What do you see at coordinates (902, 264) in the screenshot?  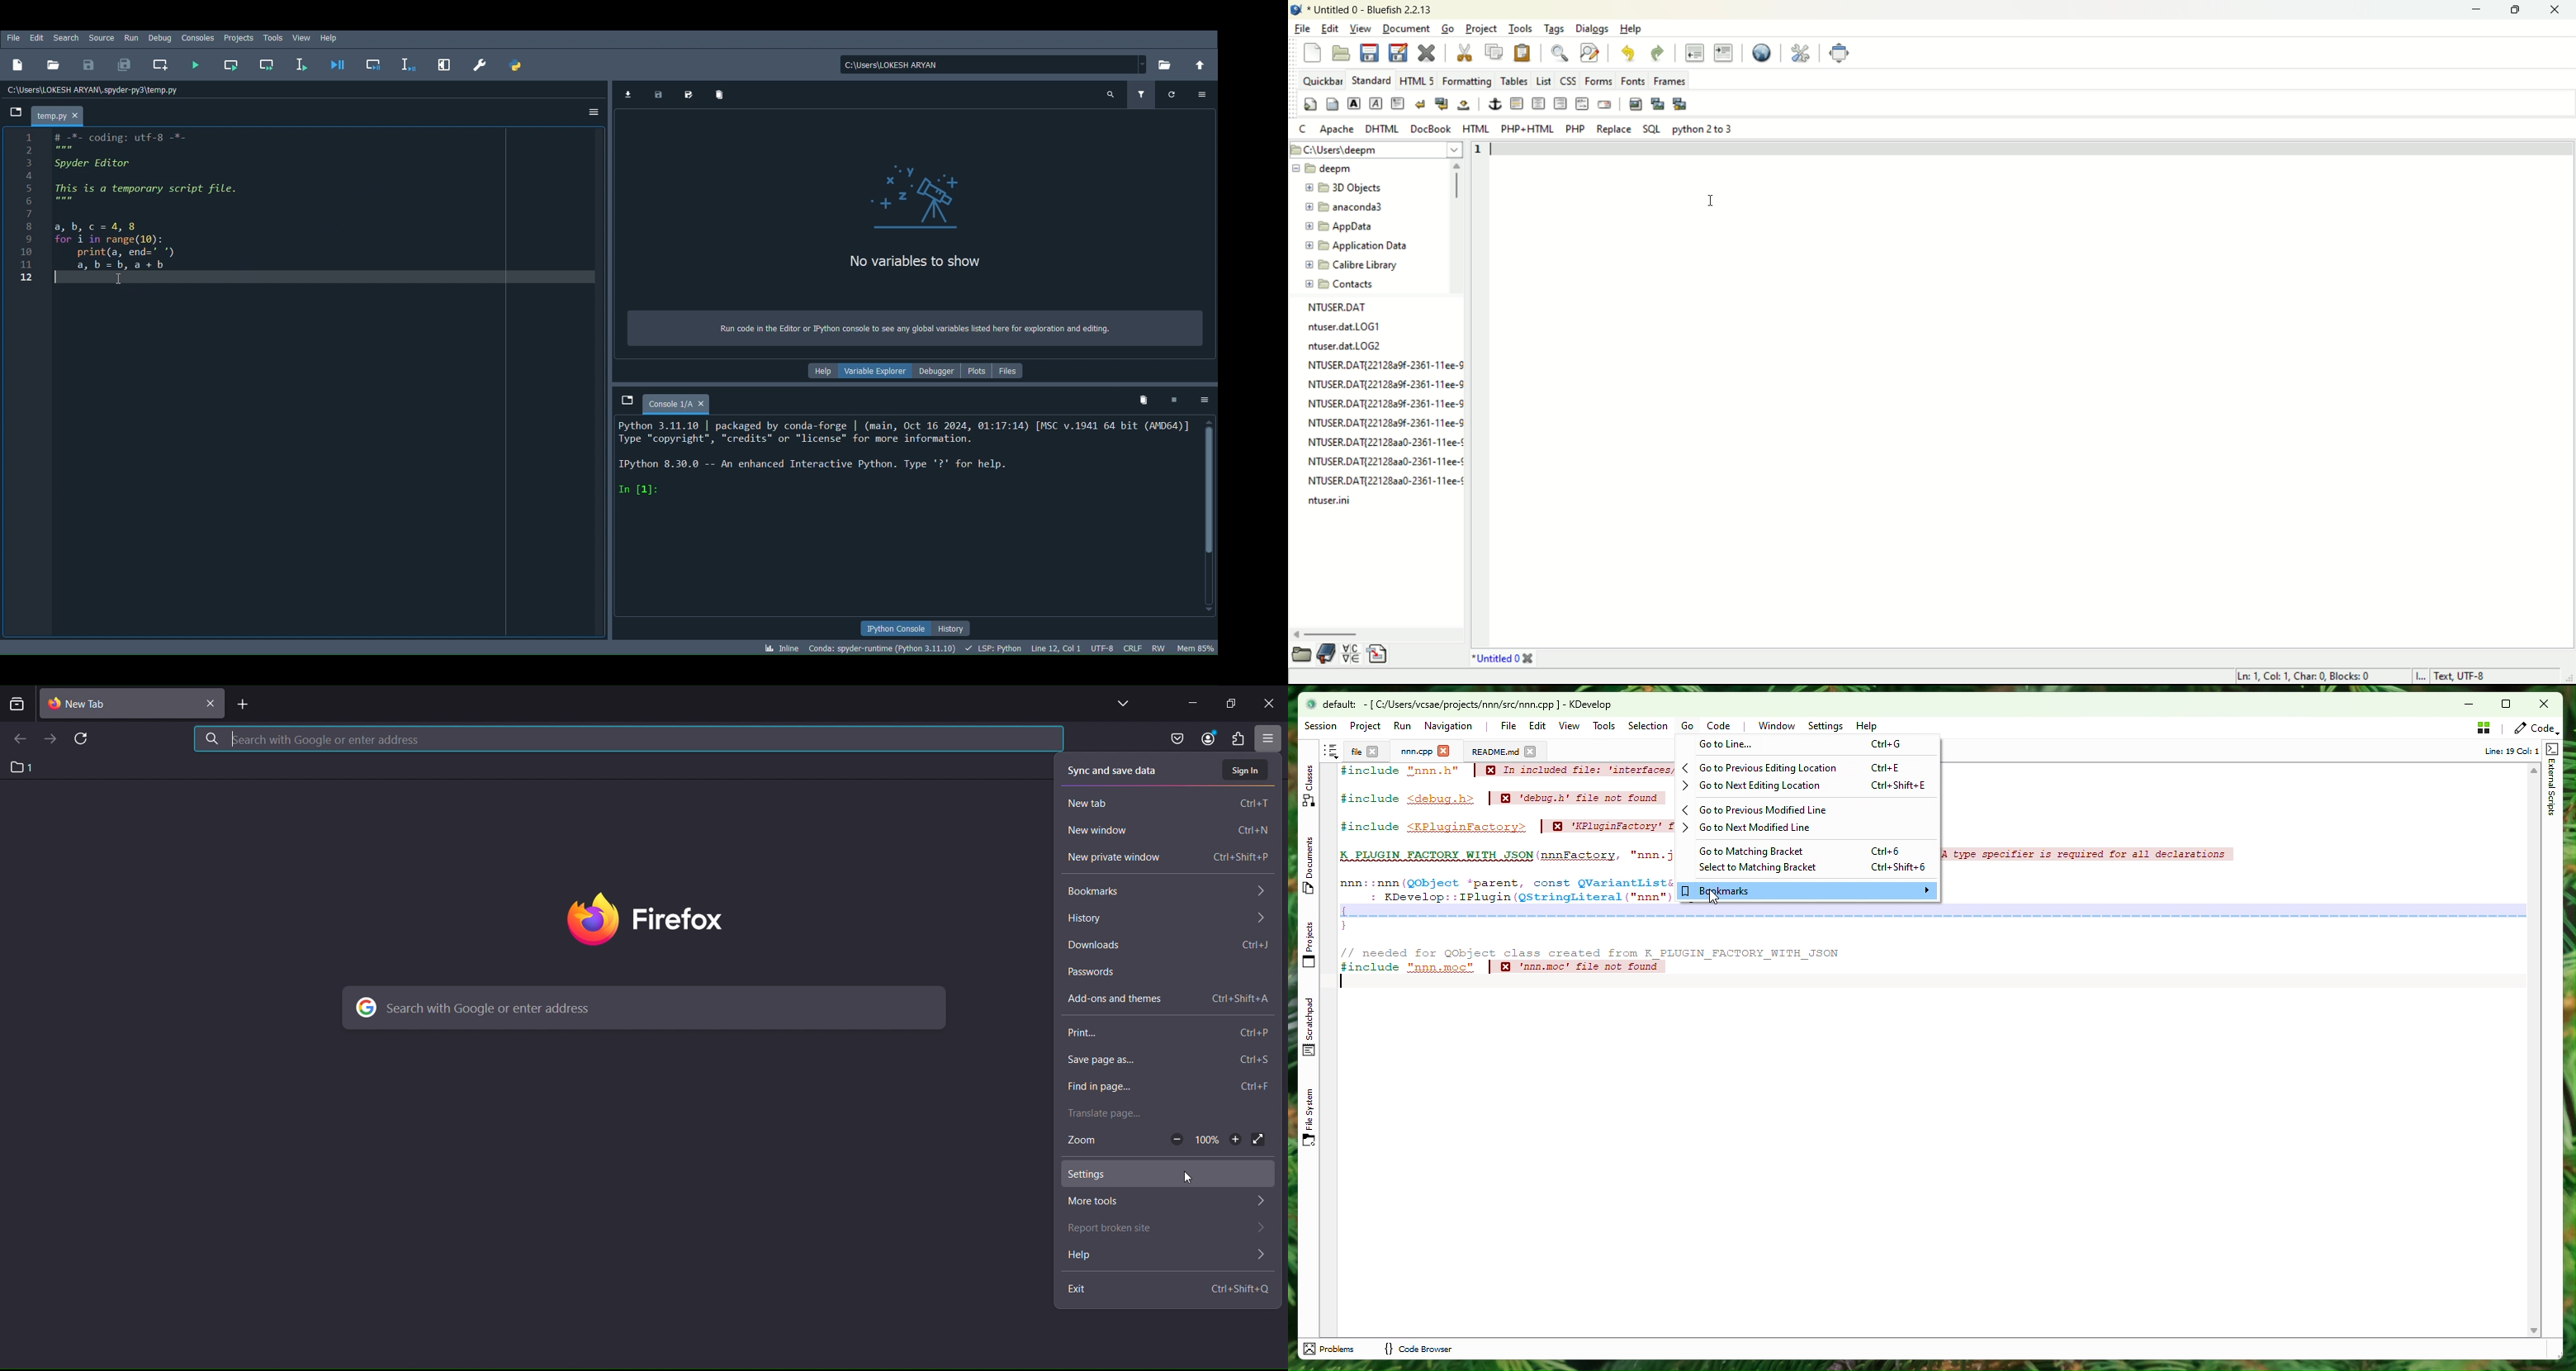 I see `no Variables to show` at bounding box center [902, 264].